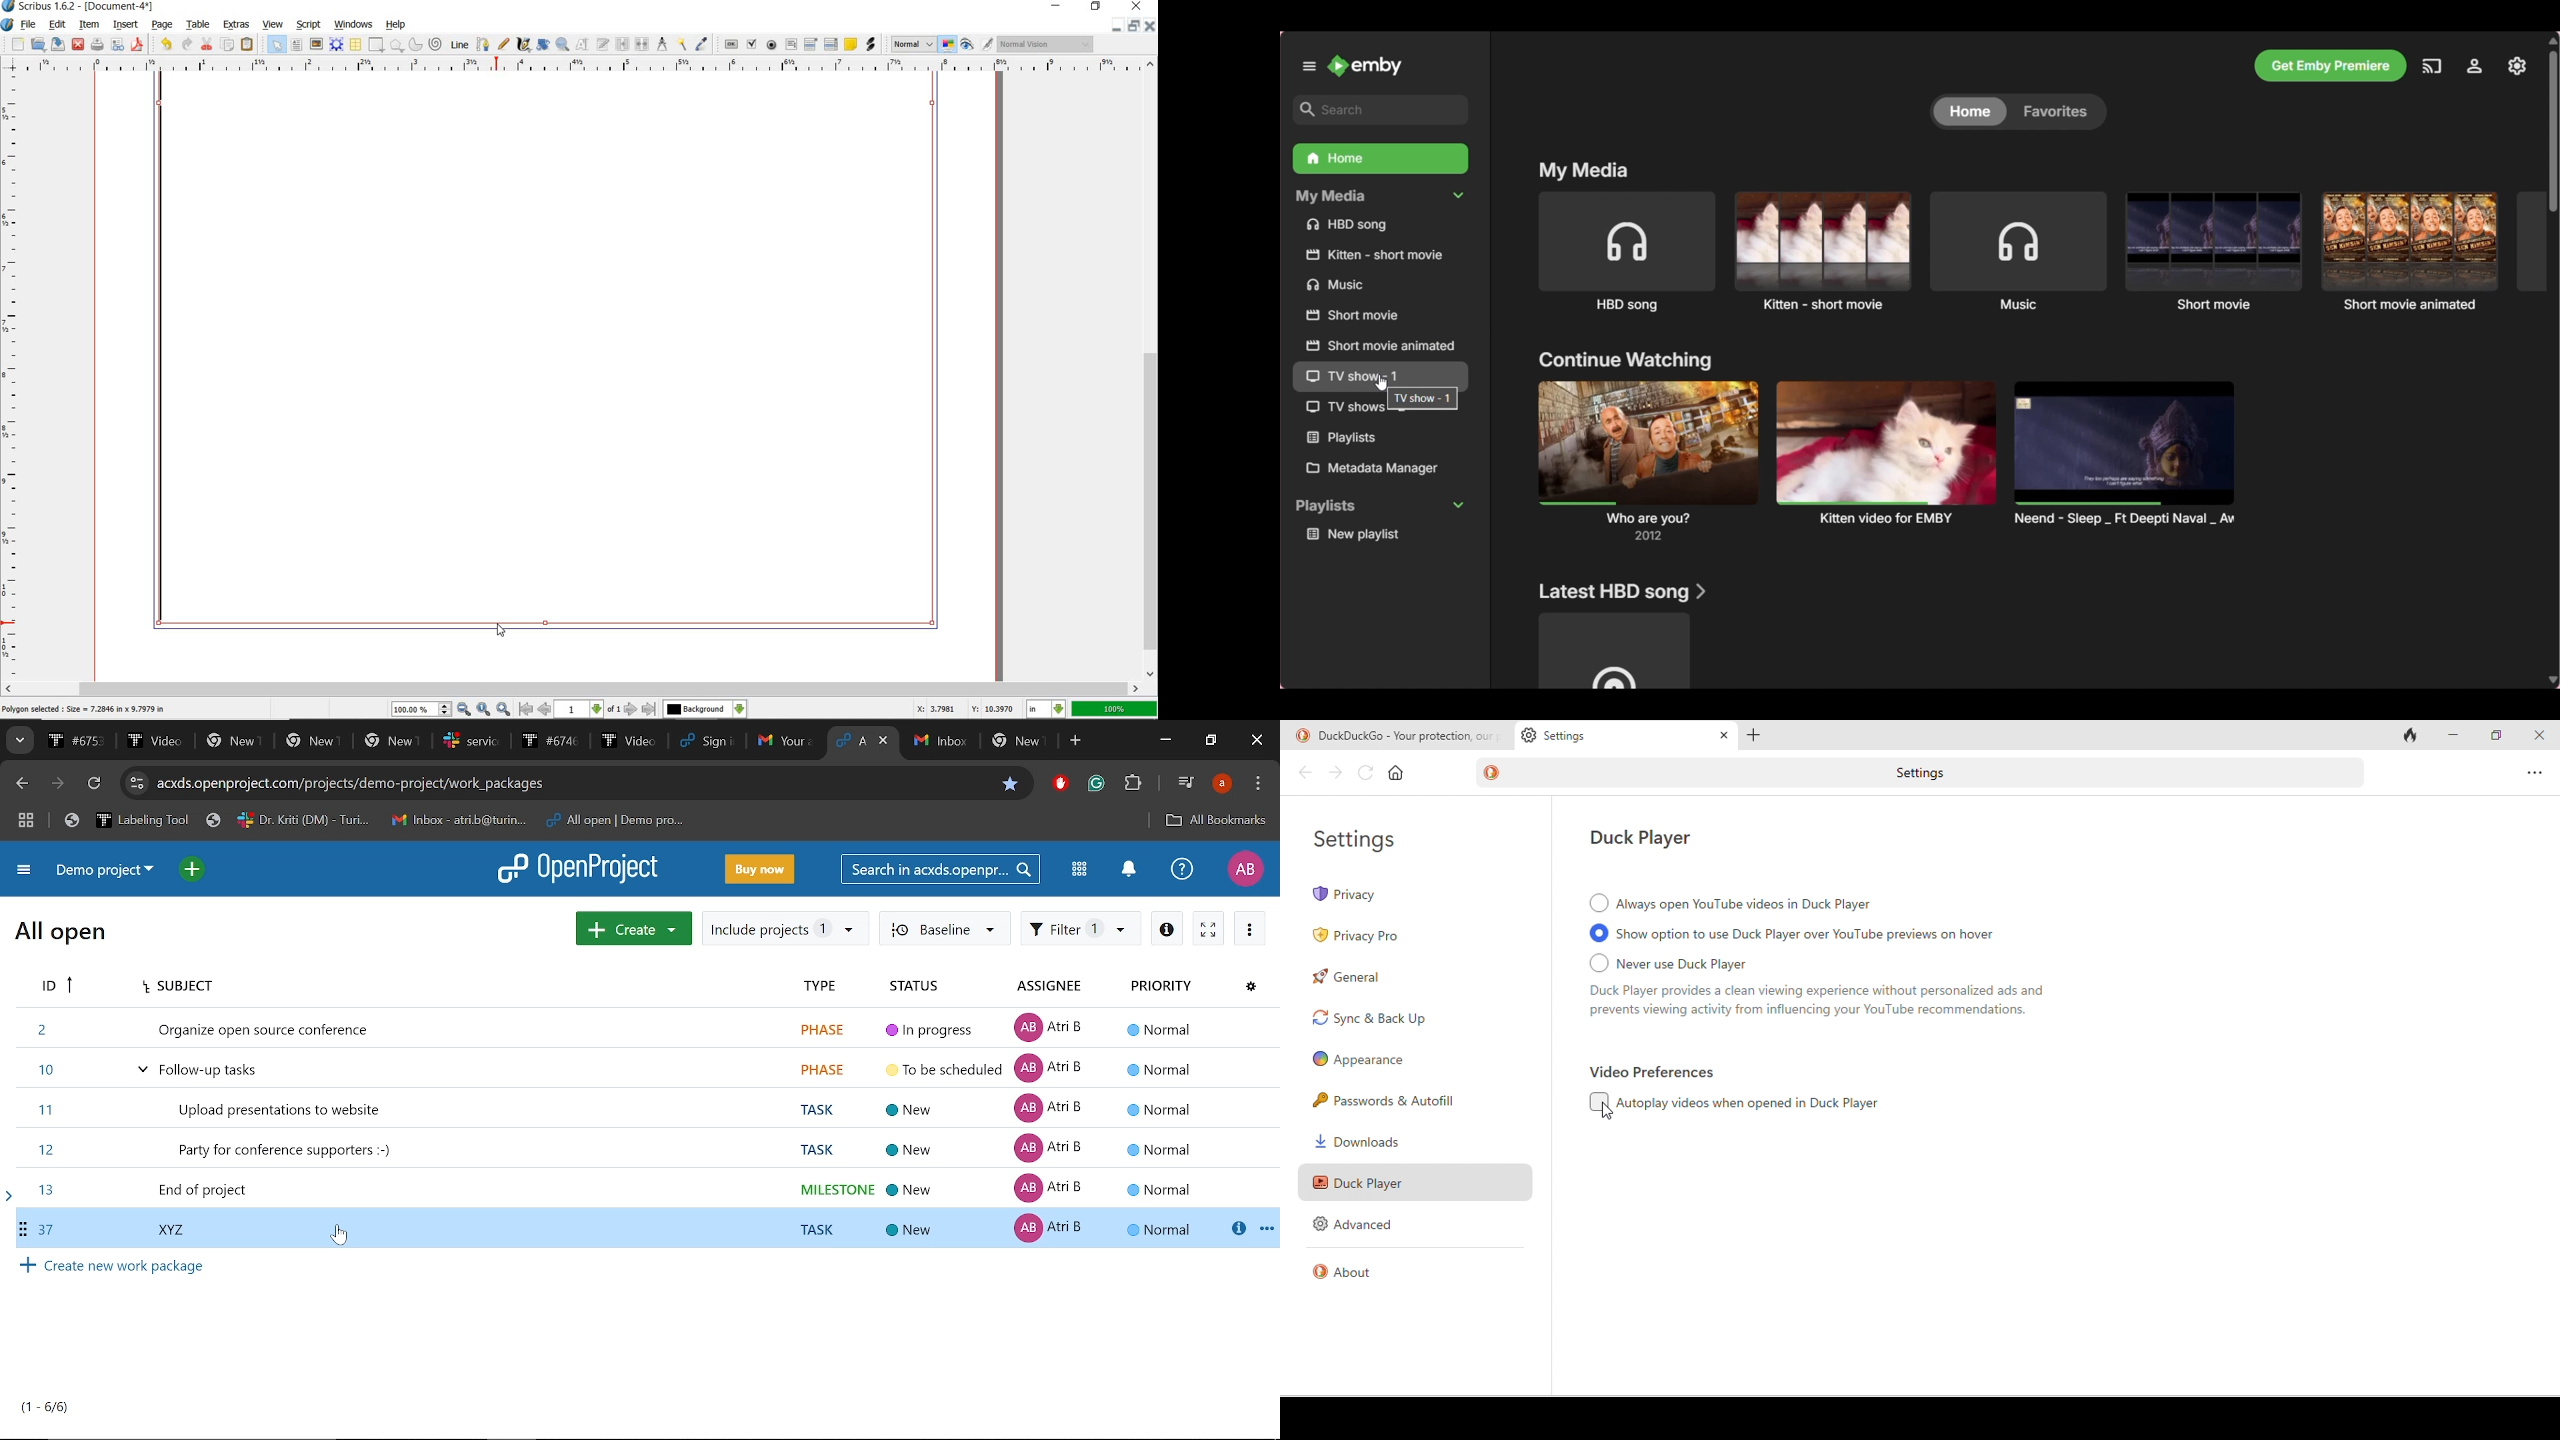 Image resolution: width=2576 pixels, height=1456 pixels. Describe the element at coordinates (1057, 6) in the screenshot. I see `minimize` at that location.